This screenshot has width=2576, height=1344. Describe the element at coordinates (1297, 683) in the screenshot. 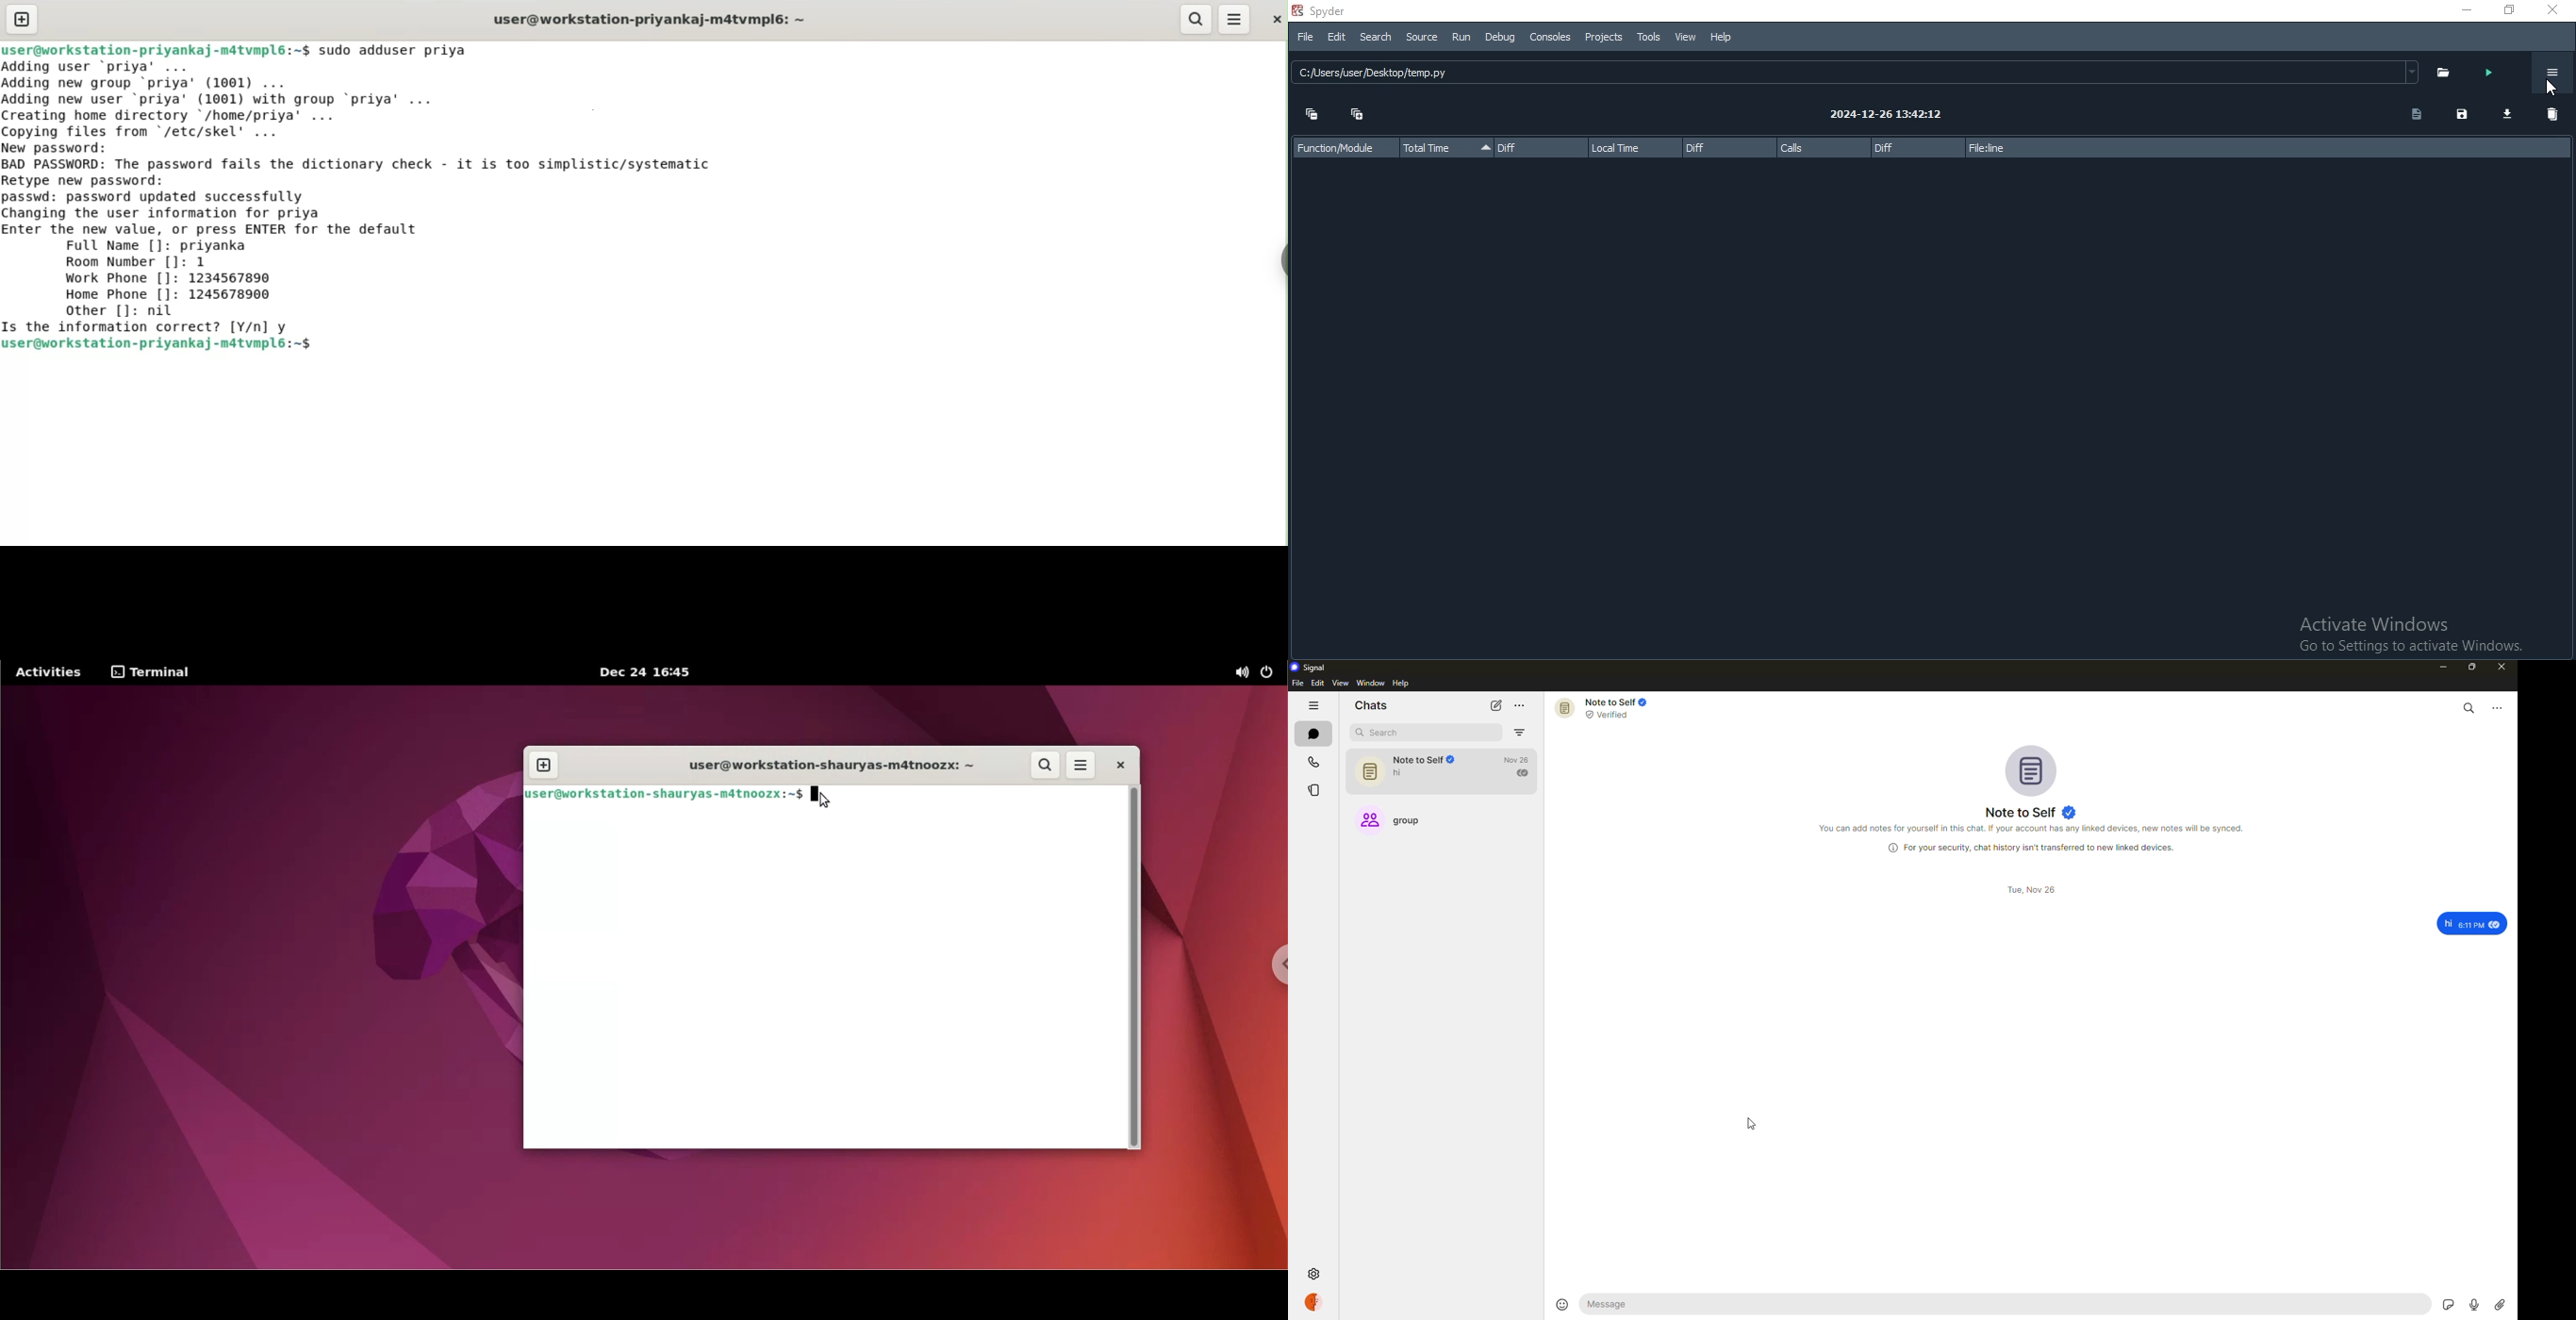

I see `file` at that location.